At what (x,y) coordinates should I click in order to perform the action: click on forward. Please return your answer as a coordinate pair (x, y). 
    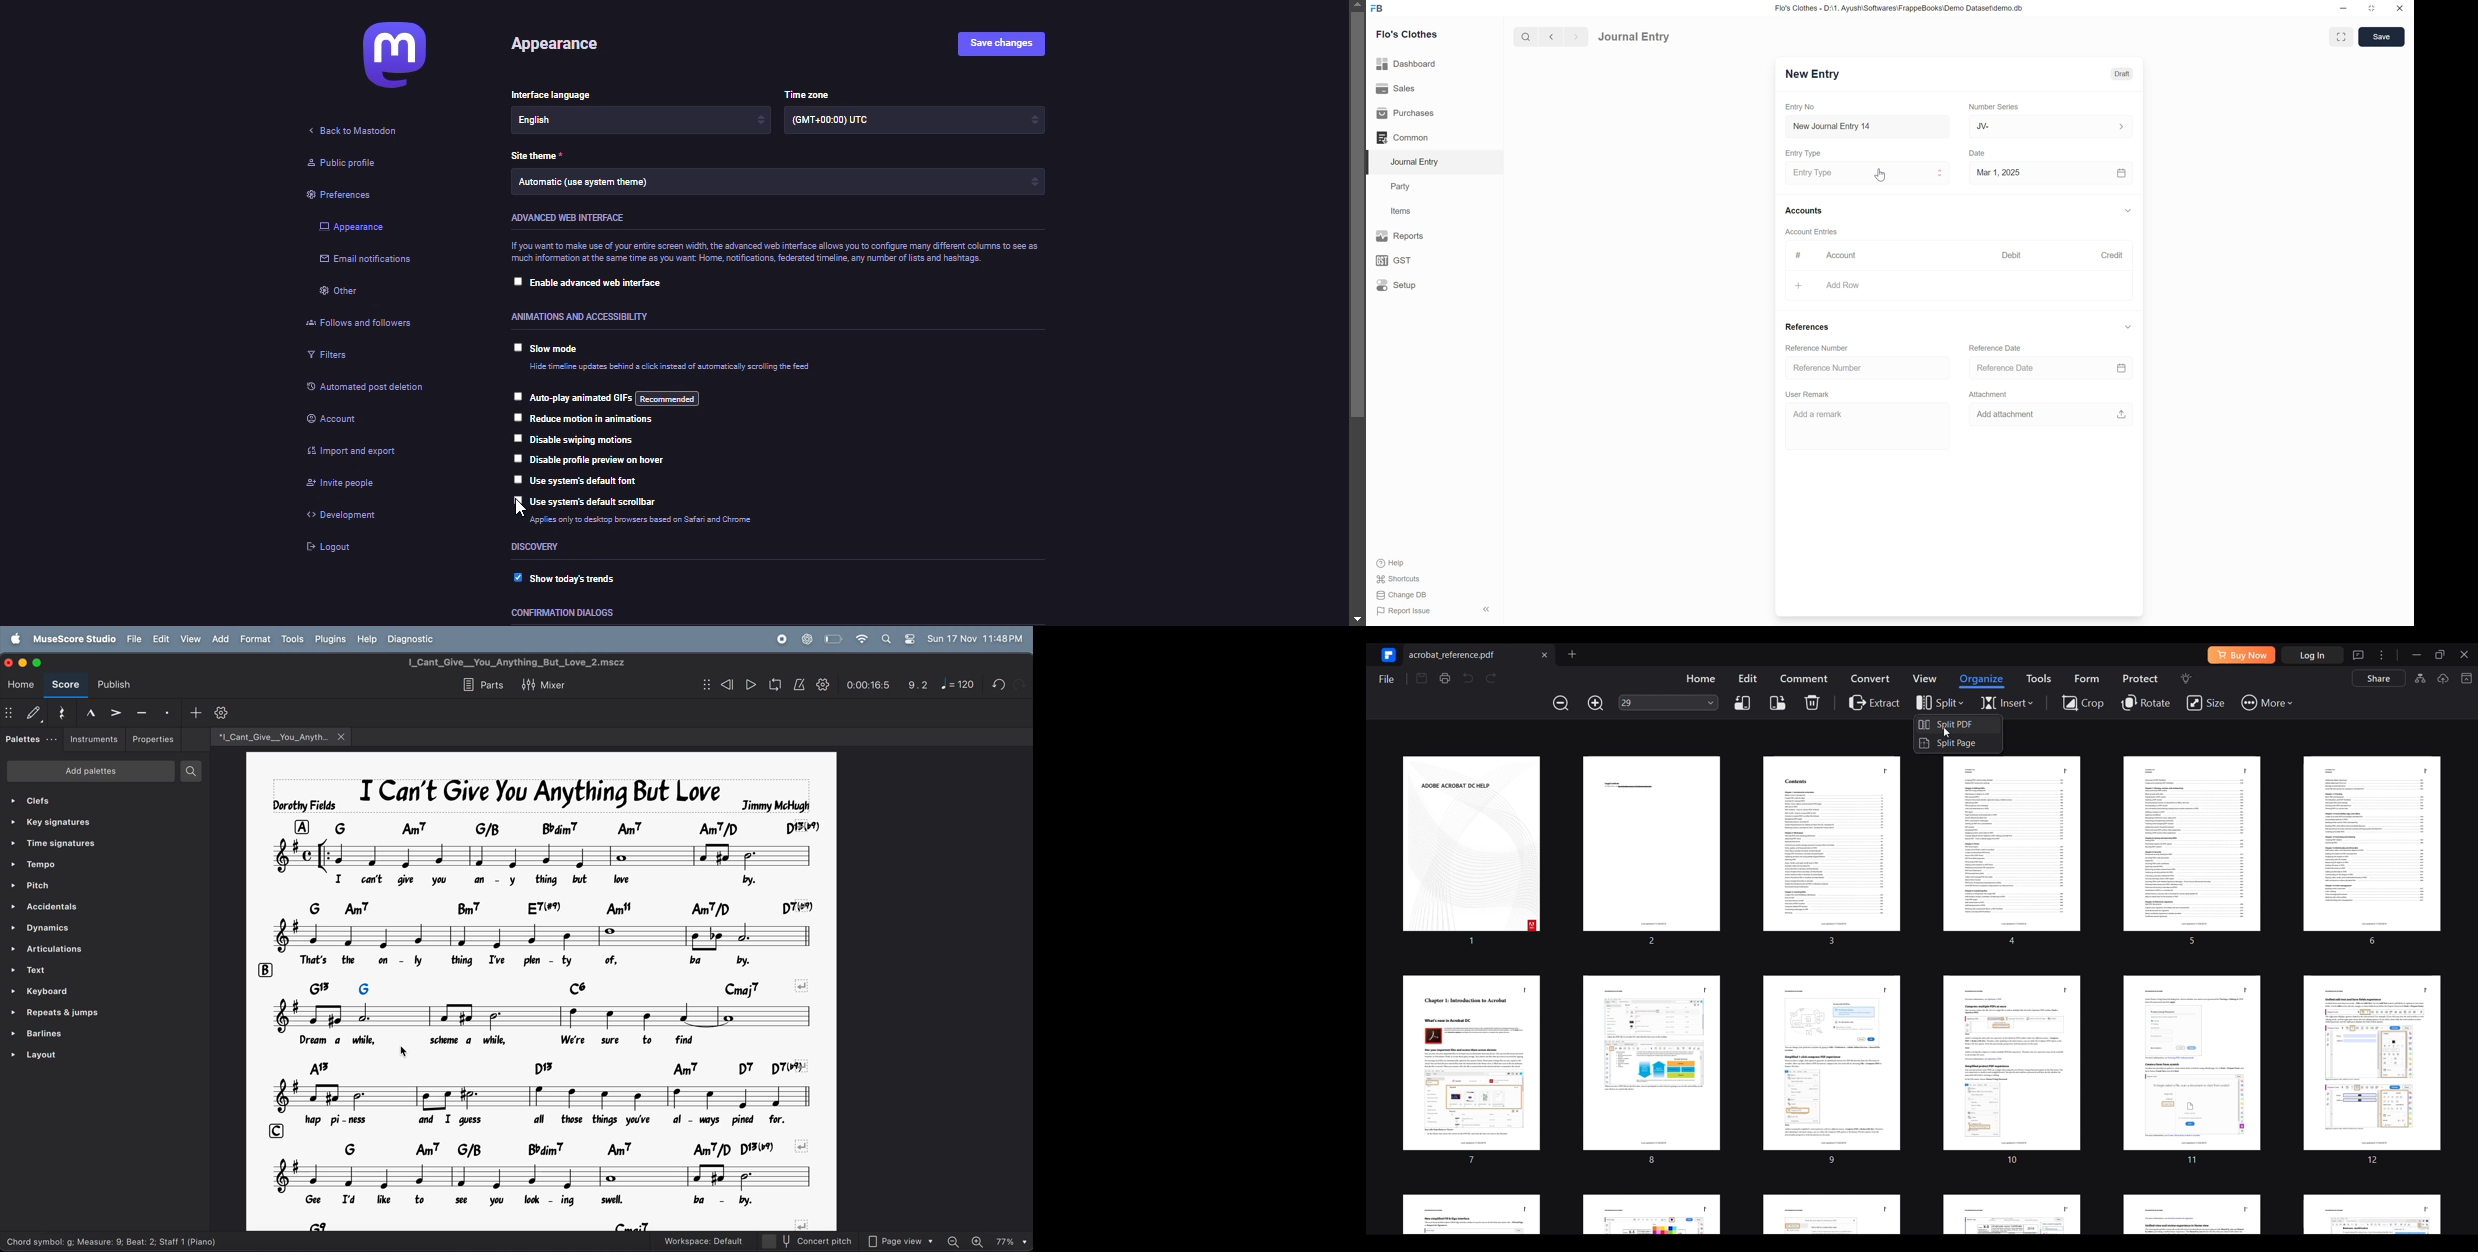
    Looking at the image, I should click on (1574, 37).